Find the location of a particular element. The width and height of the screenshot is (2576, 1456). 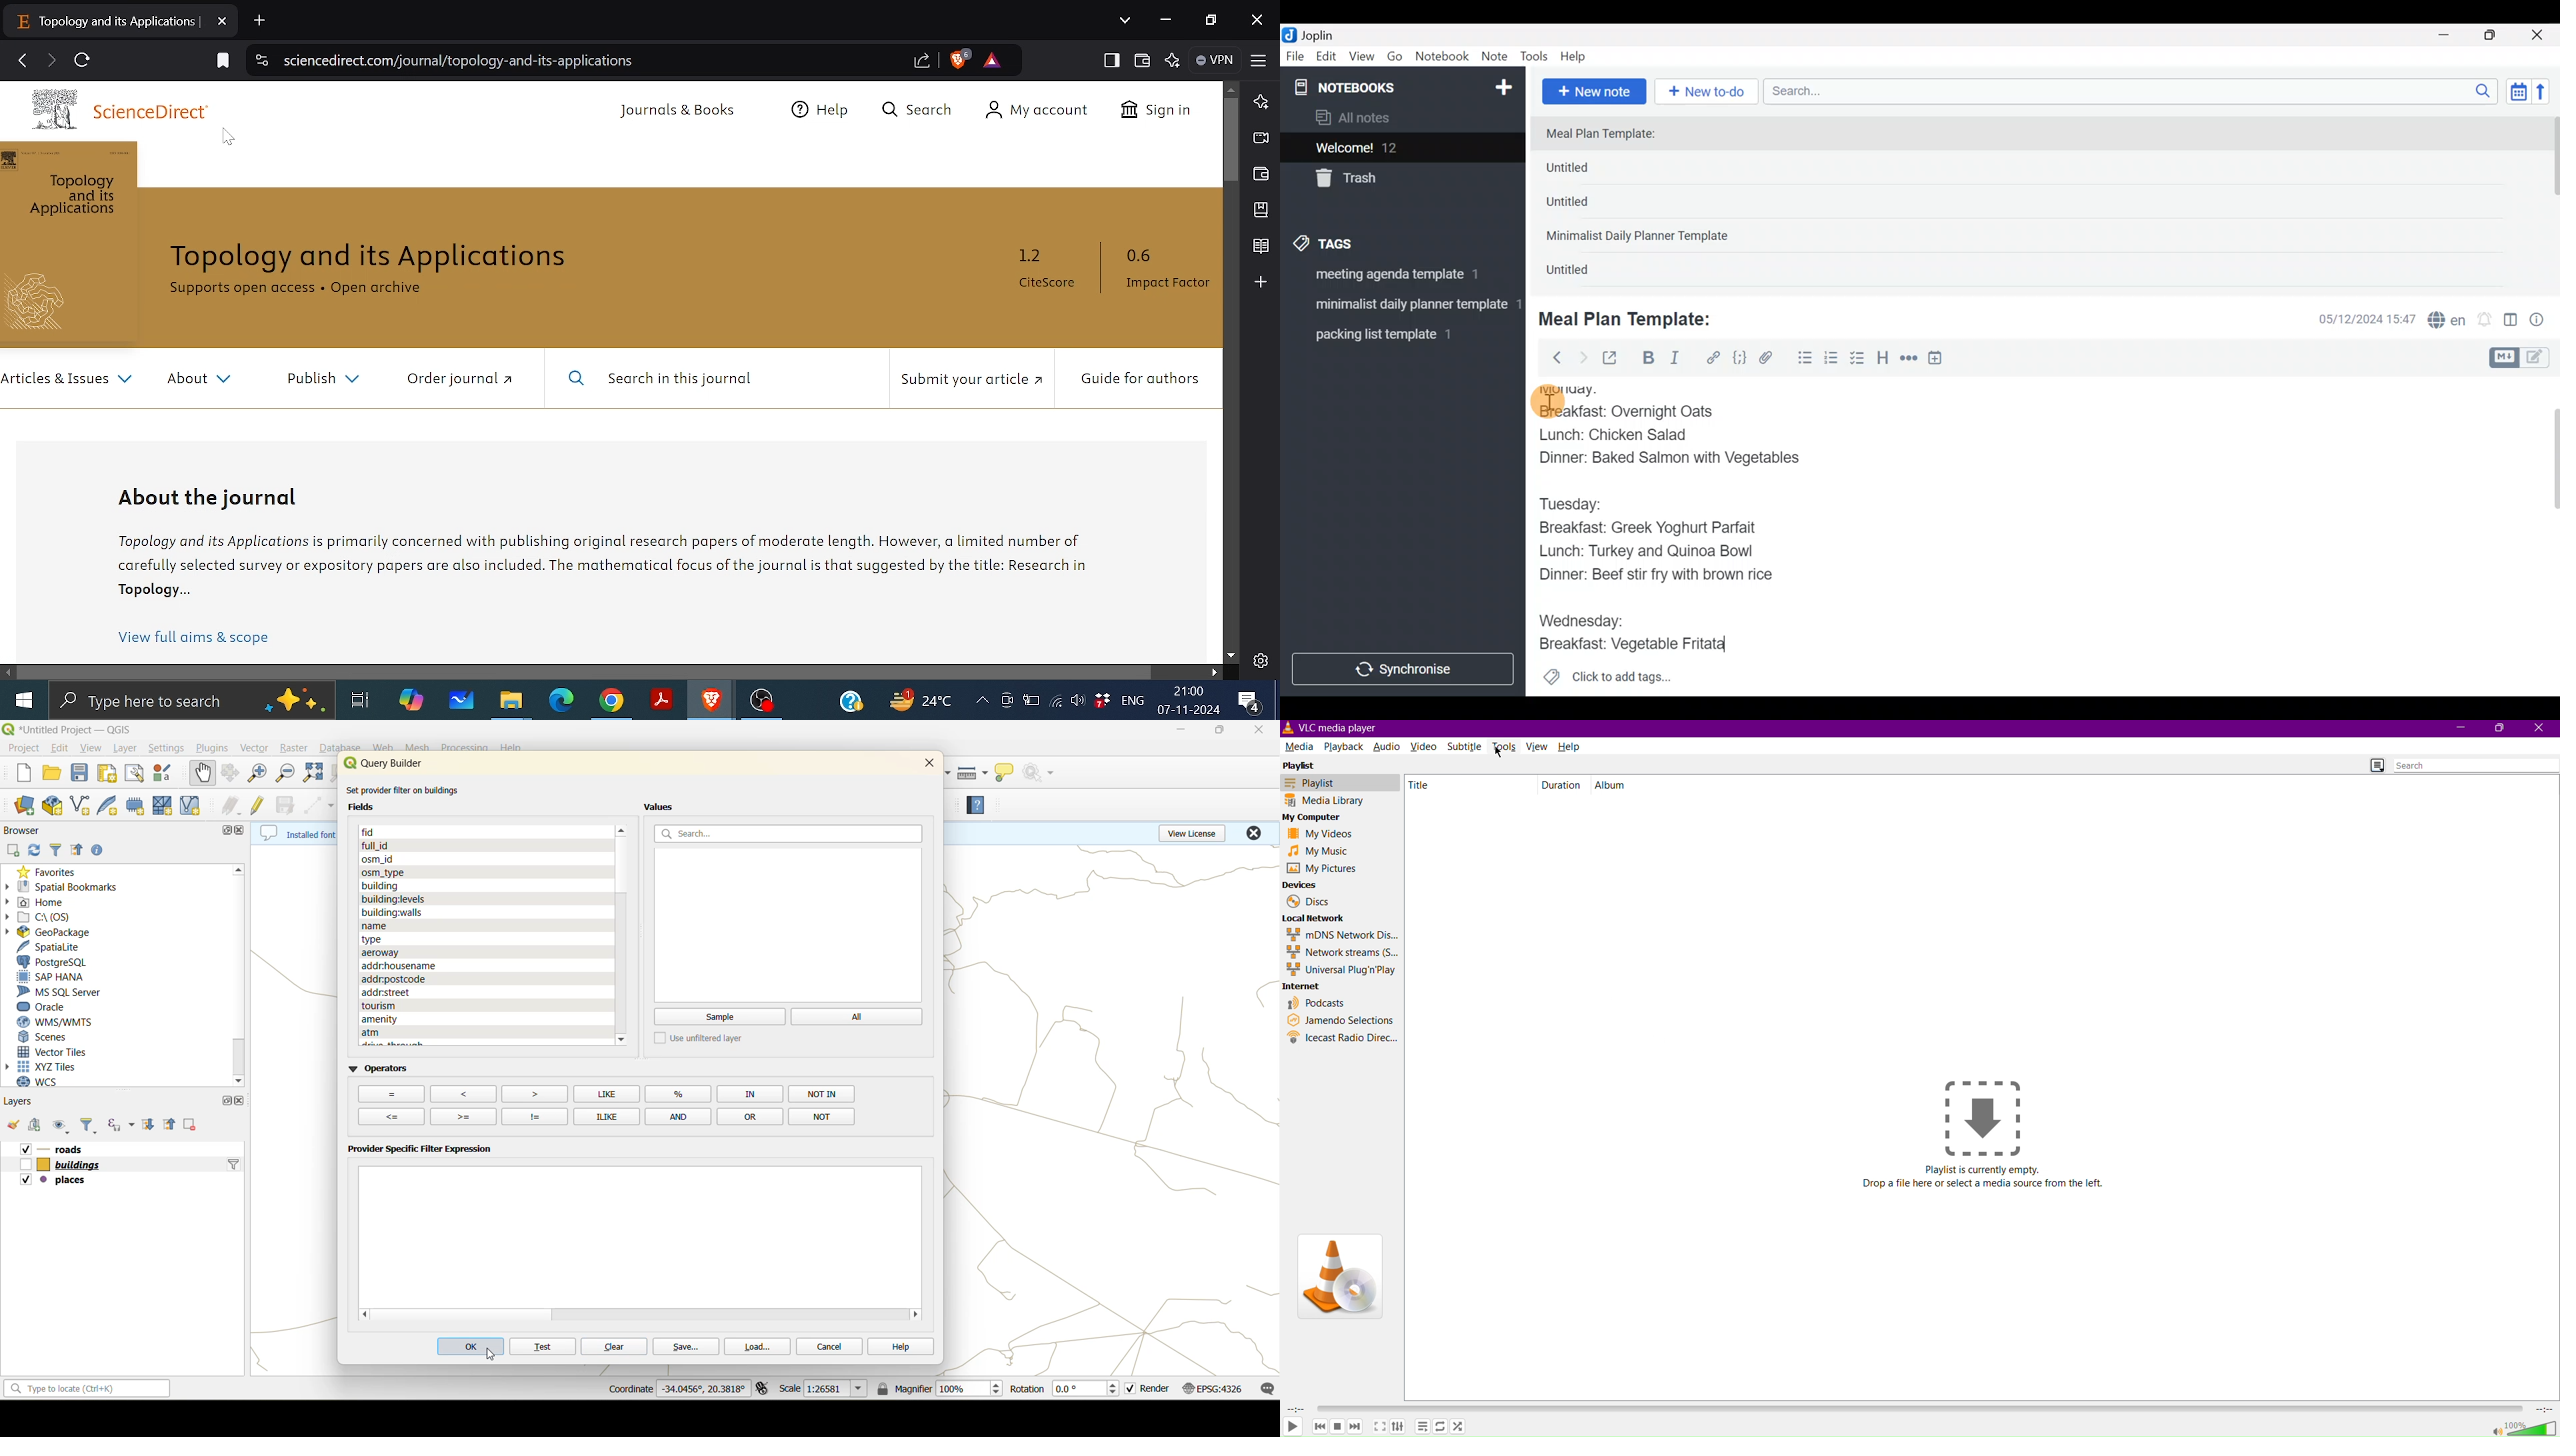

scroll bar is located at coordinates (2551, 201).